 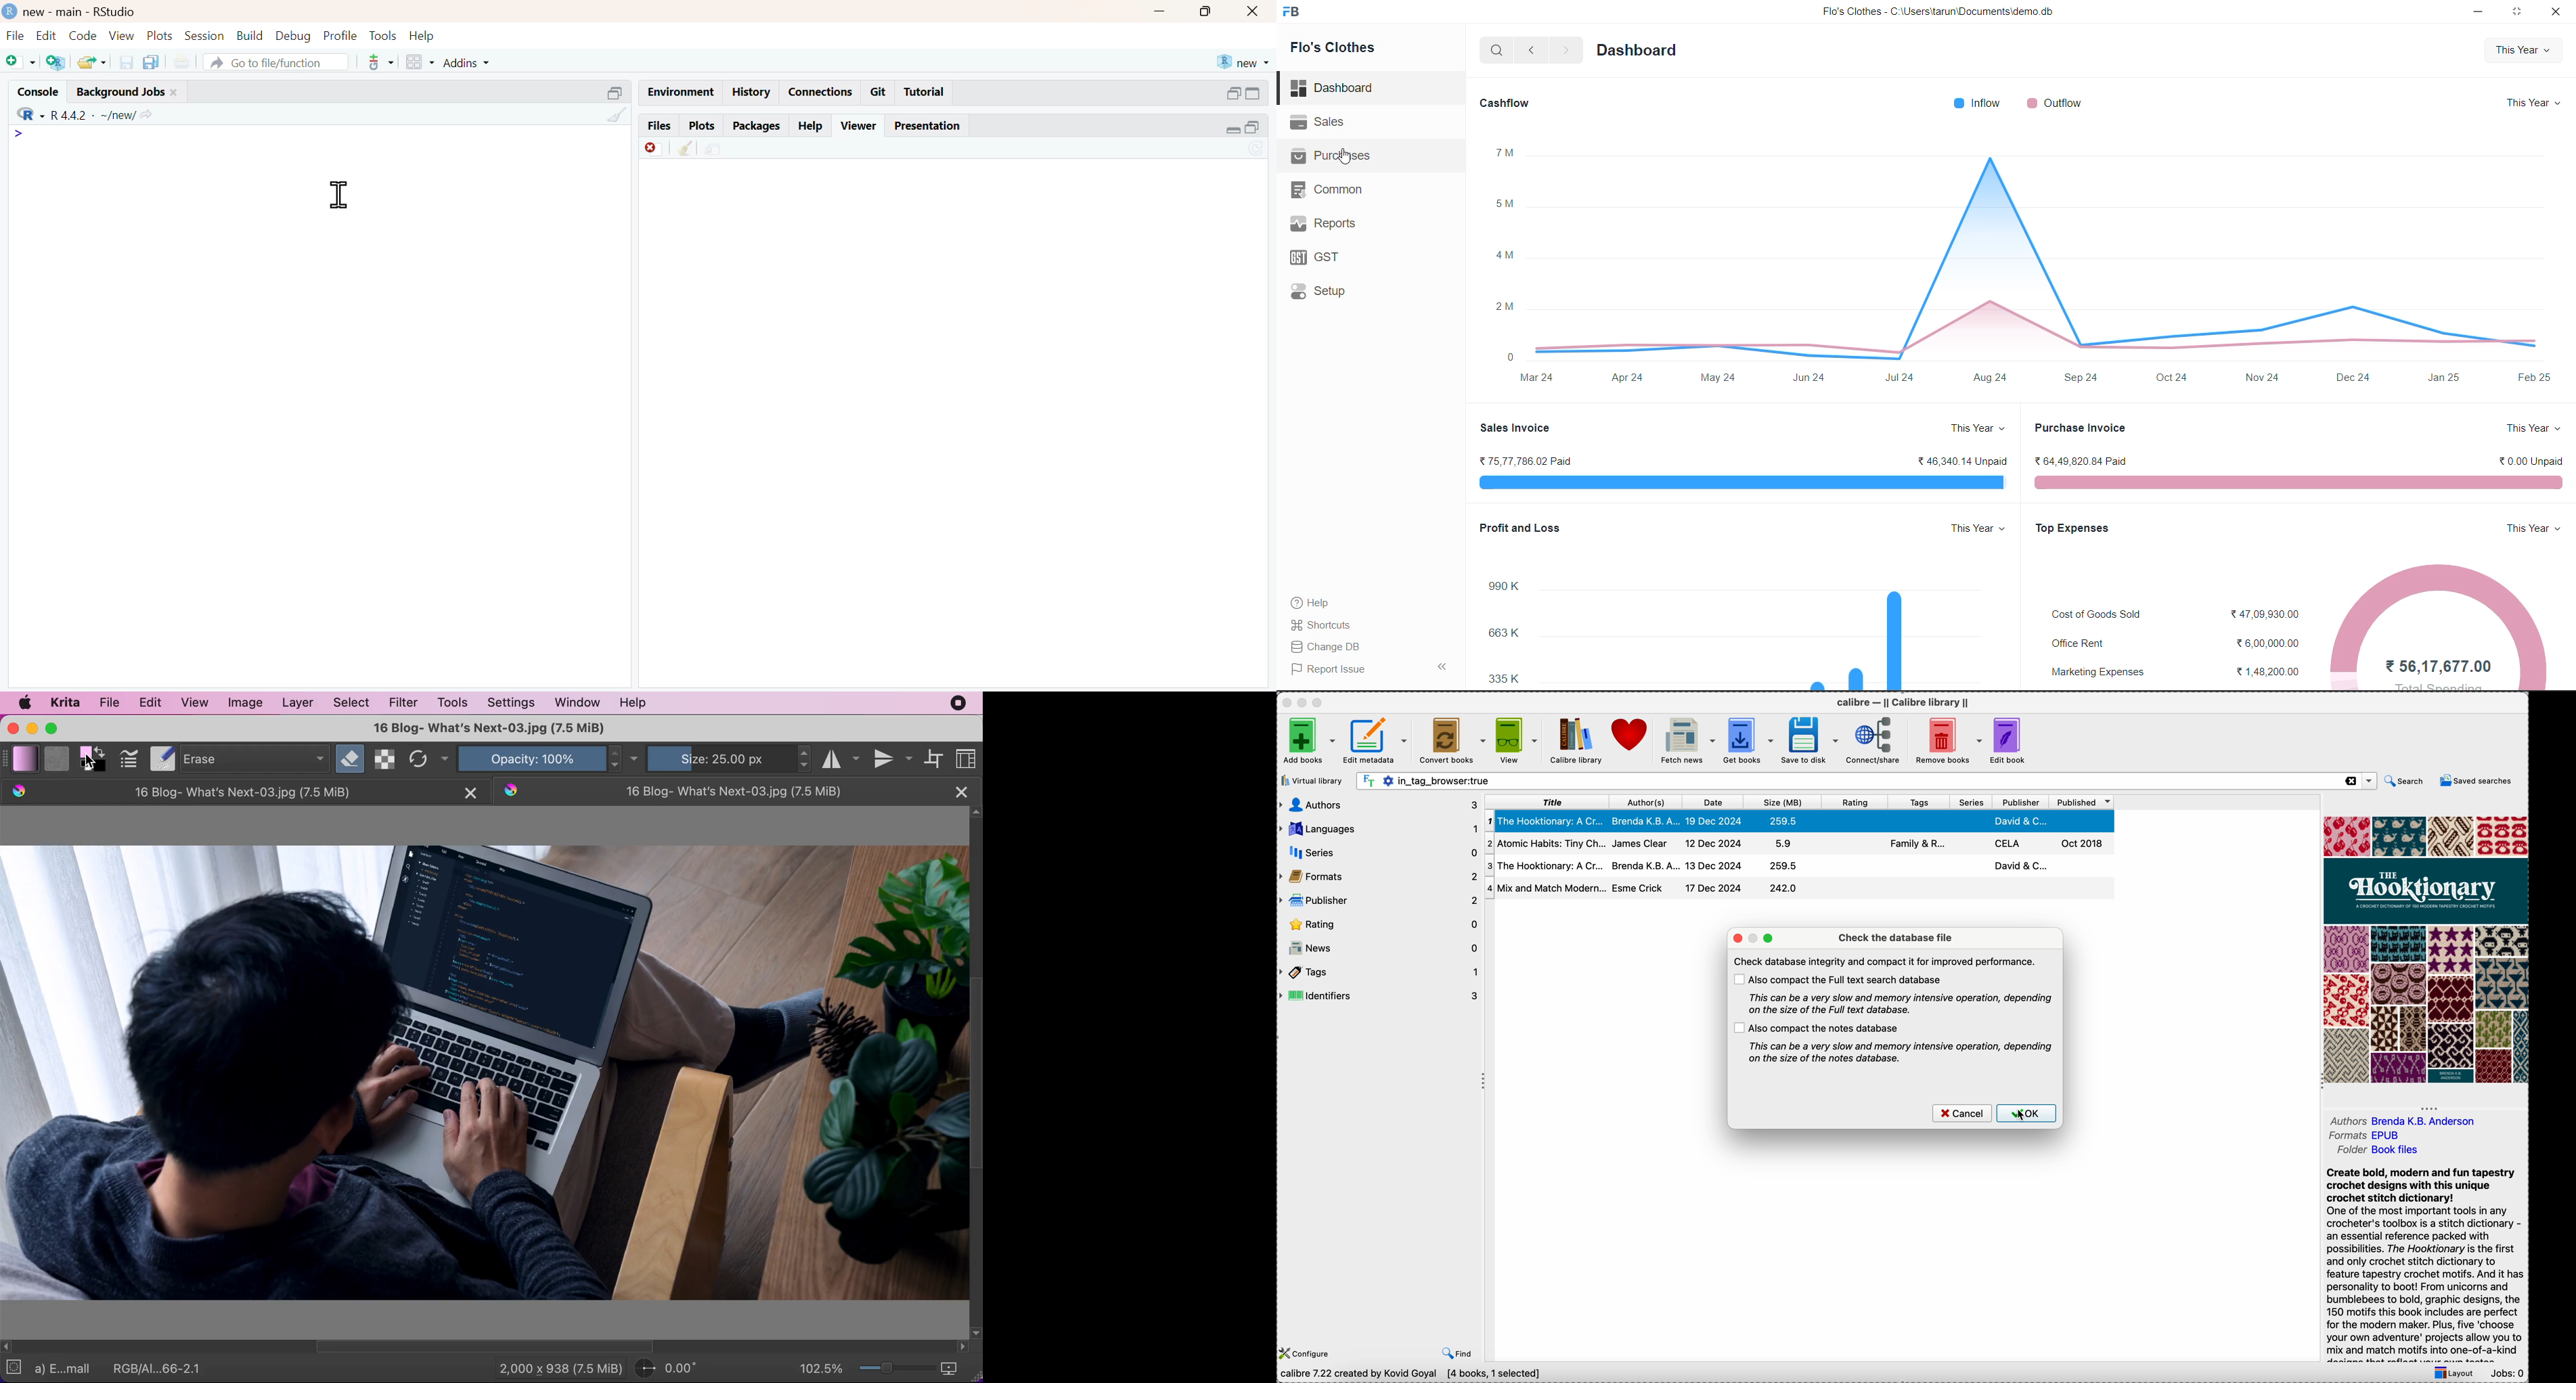 What do you see at coordinates (92, 61) in the screenshot?
I see `Open file` at bounding box center [92, 61].